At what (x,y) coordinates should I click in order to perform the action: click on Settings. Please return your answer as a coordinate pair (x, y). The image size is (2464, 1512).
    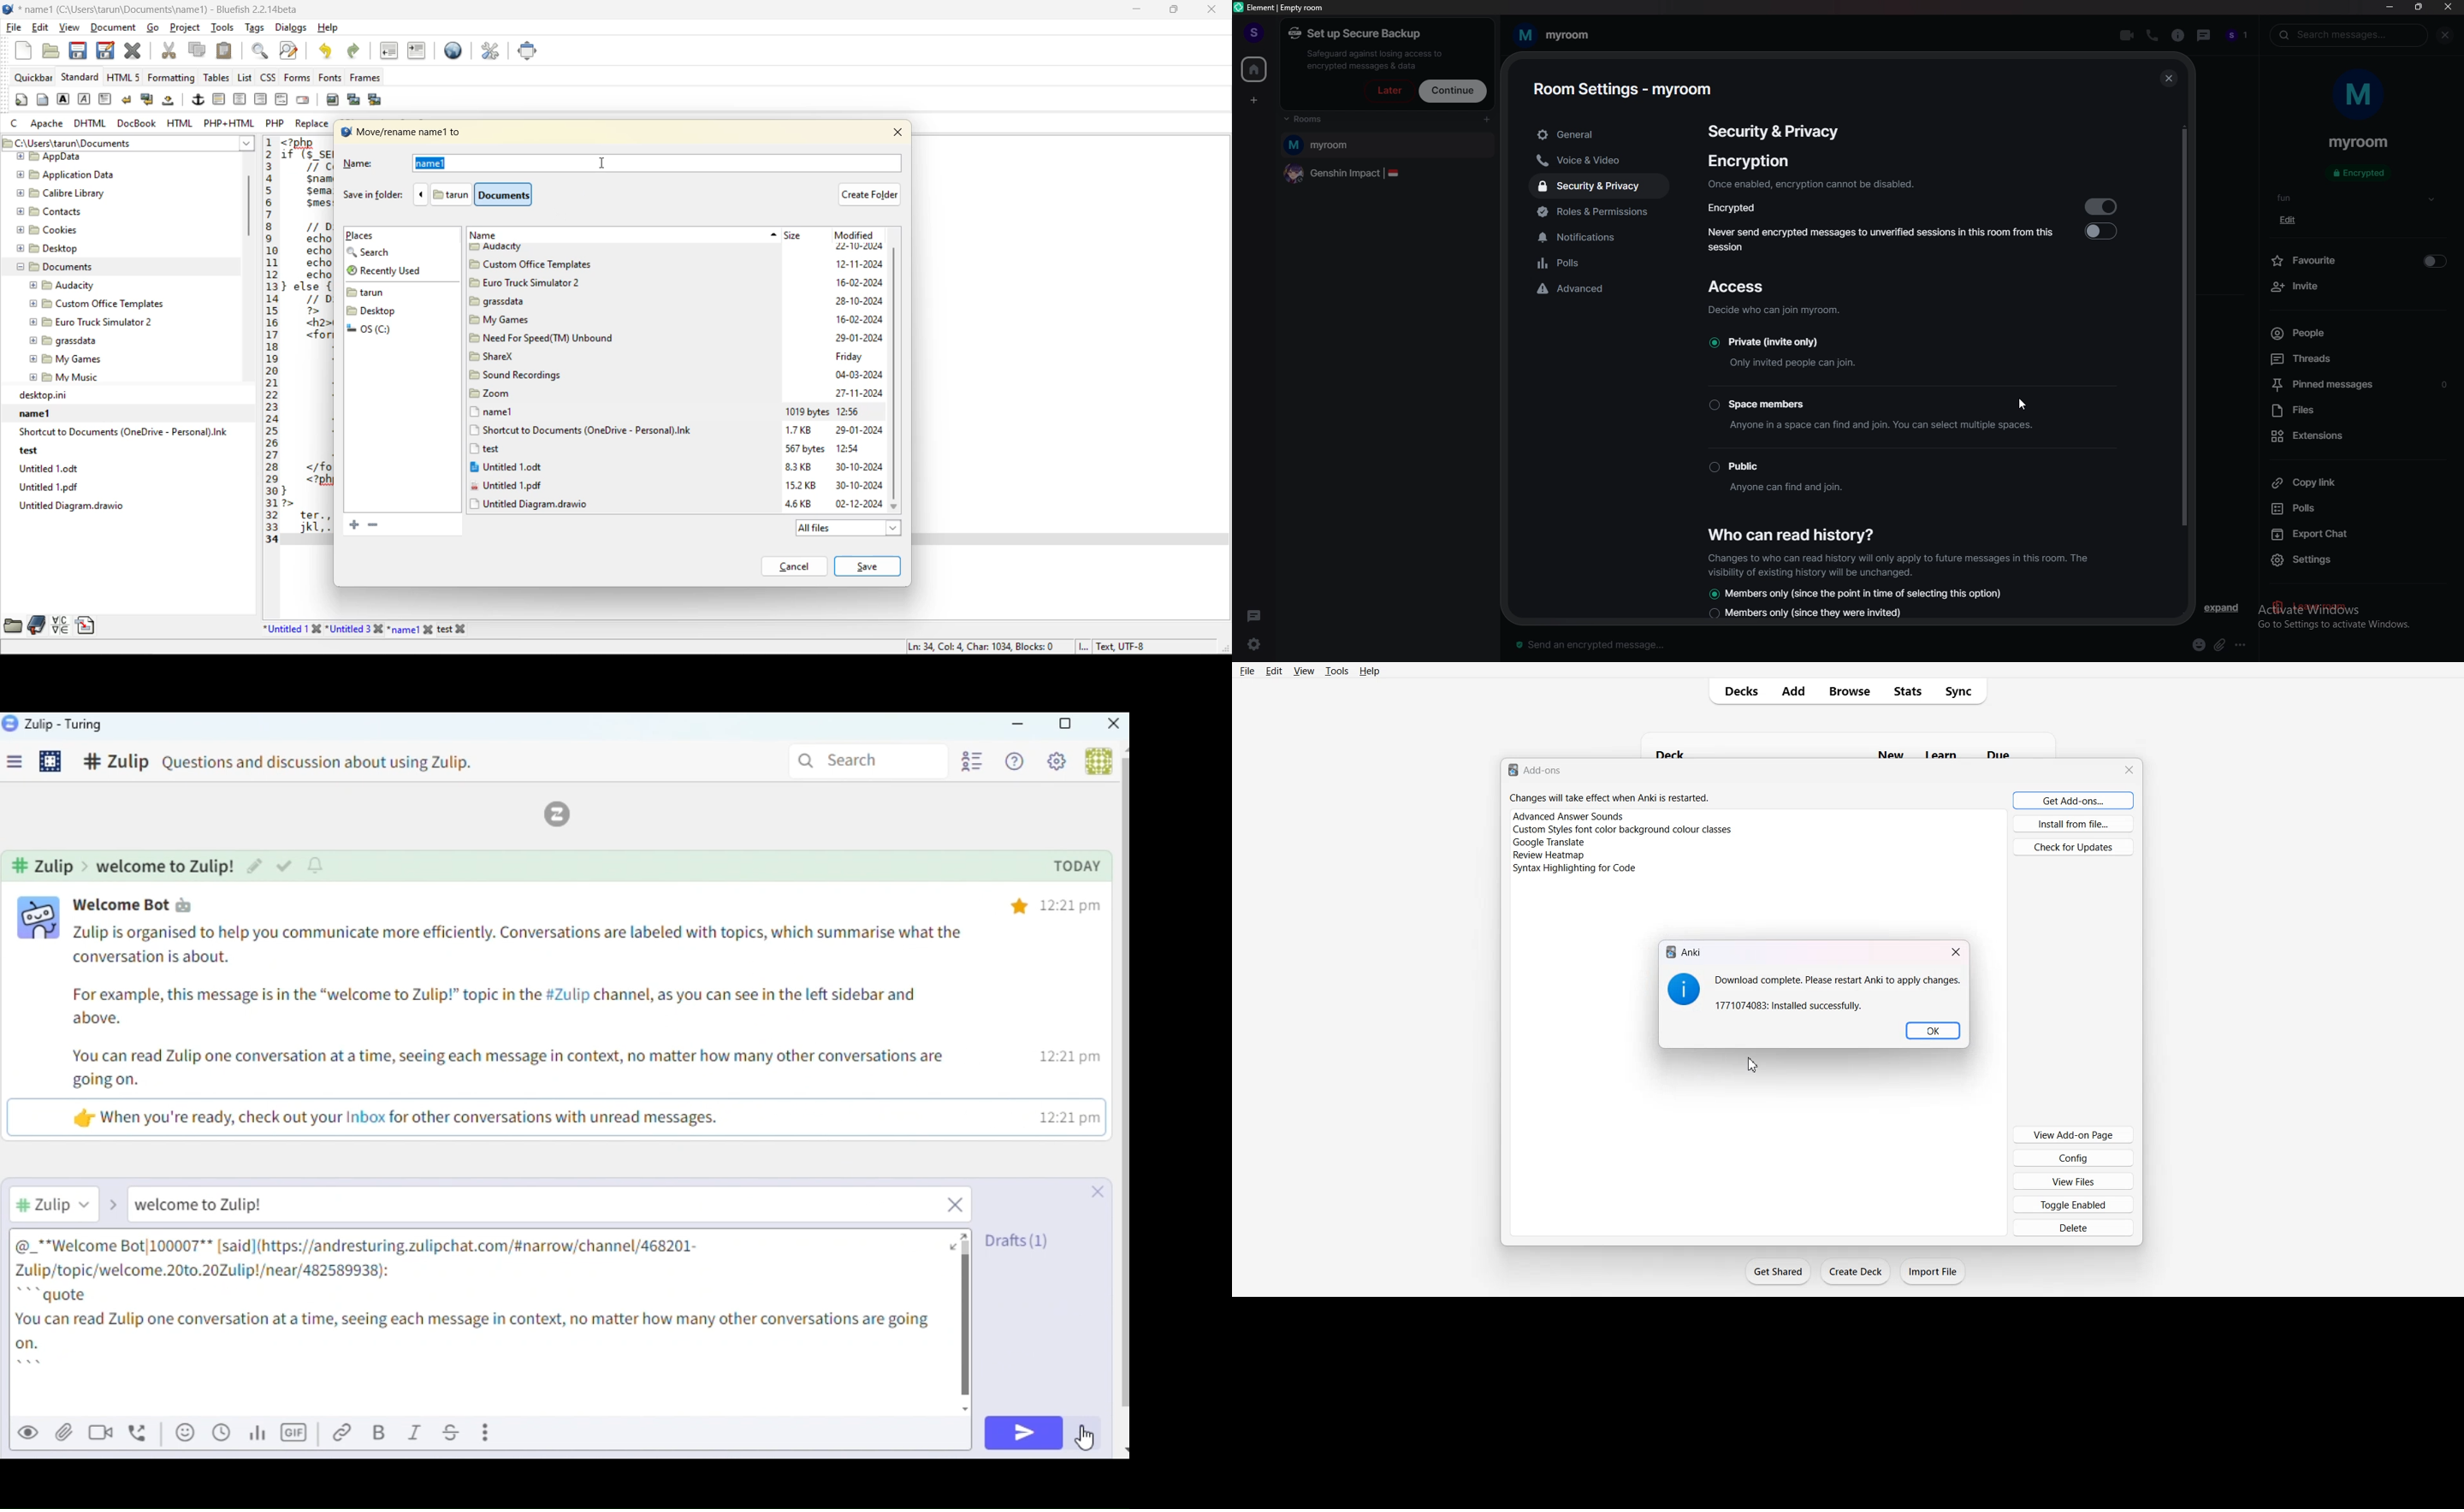
    Looking at the image, I should click on (1060, 764).